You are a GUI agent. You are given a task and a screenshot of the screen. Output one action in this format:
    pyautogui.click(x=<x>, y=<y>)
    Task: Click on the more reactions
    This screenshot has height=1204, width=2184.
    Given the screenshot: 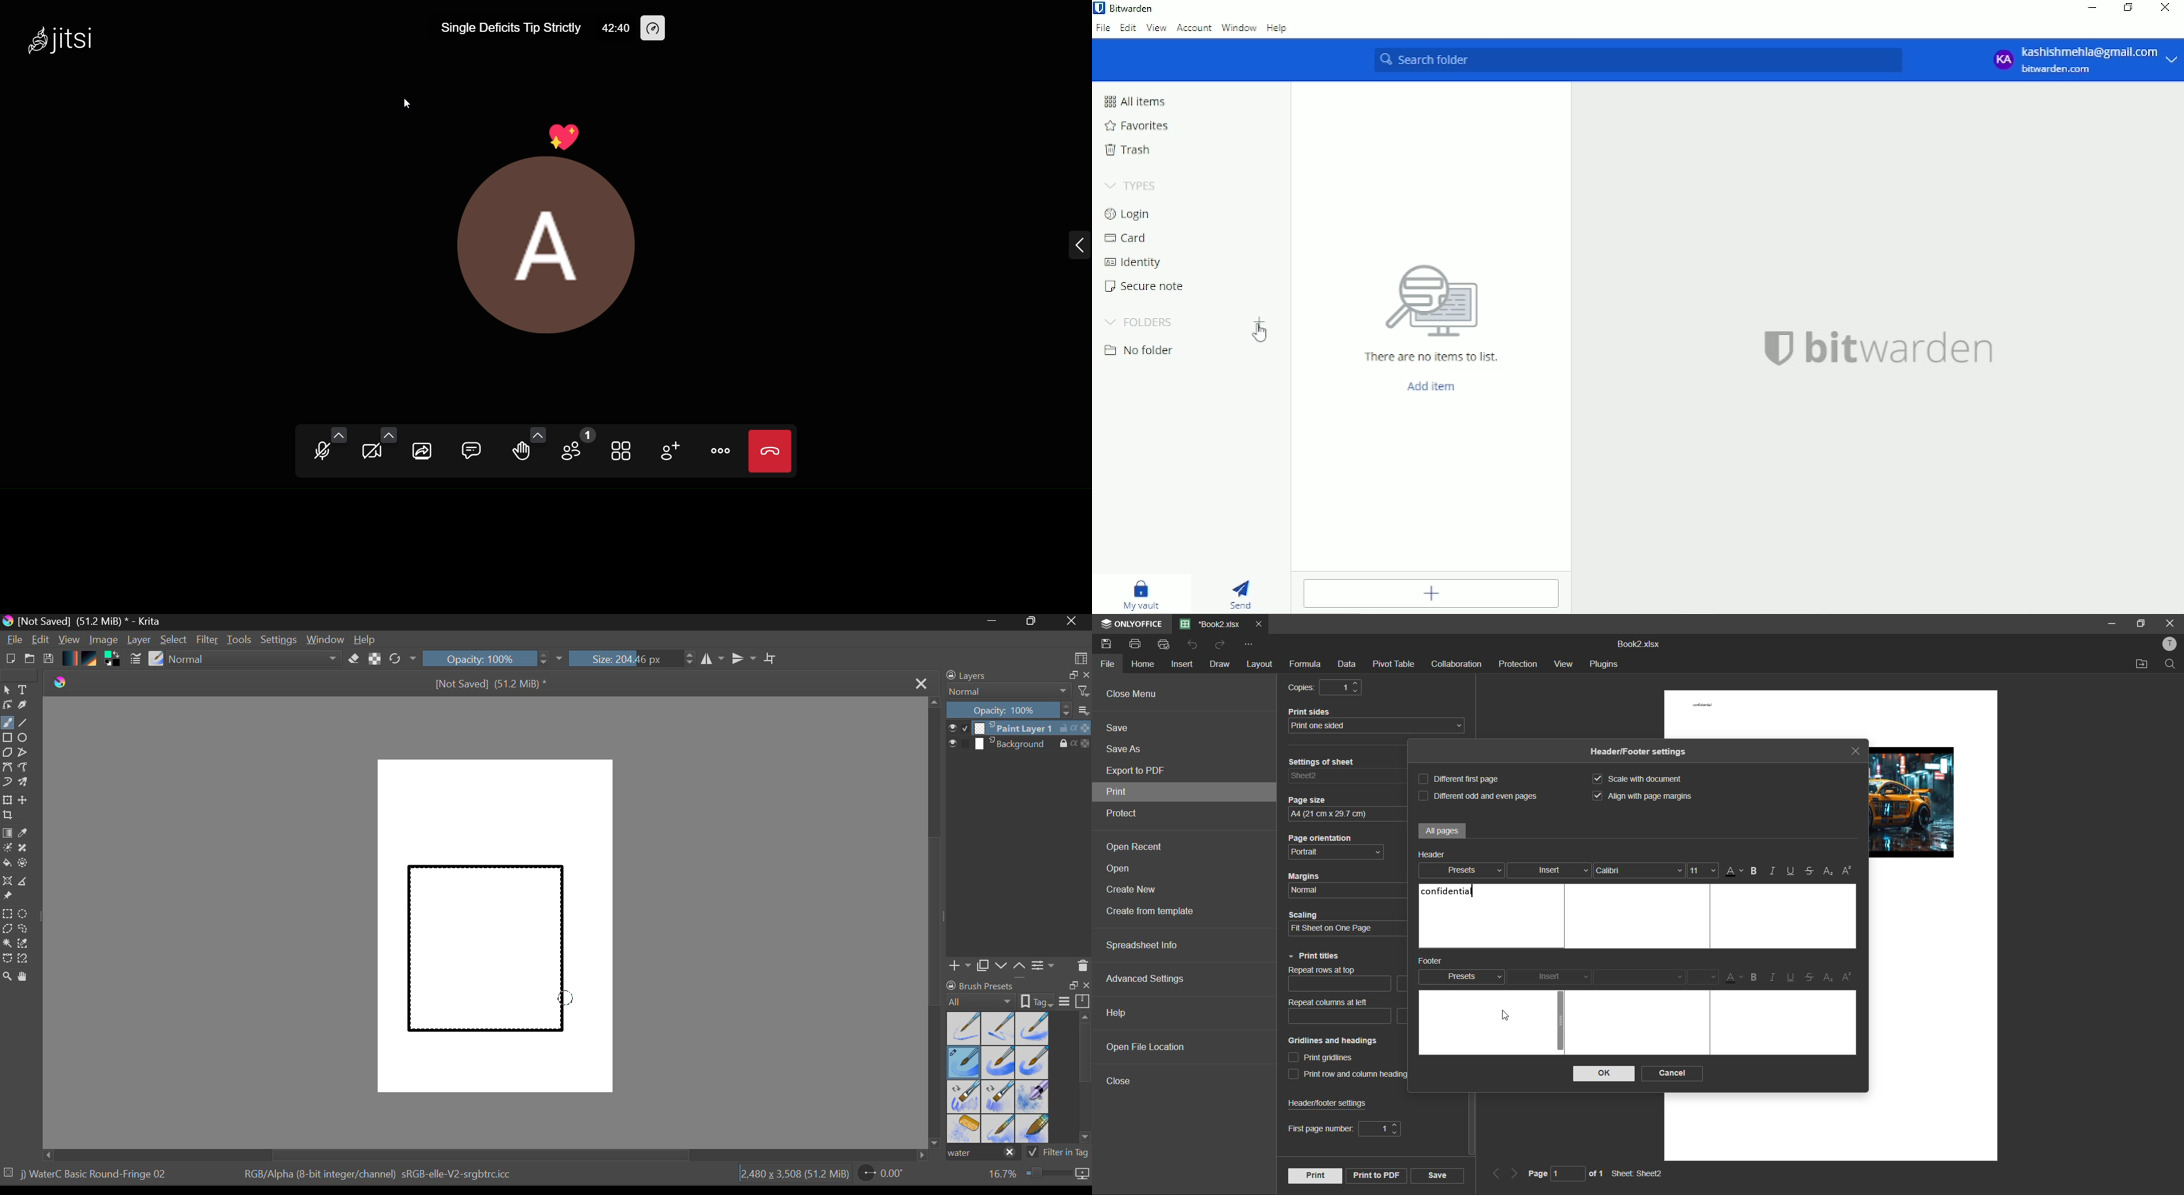 What is the action you would take?
    pyautogui.click(x=539, y=434)
    